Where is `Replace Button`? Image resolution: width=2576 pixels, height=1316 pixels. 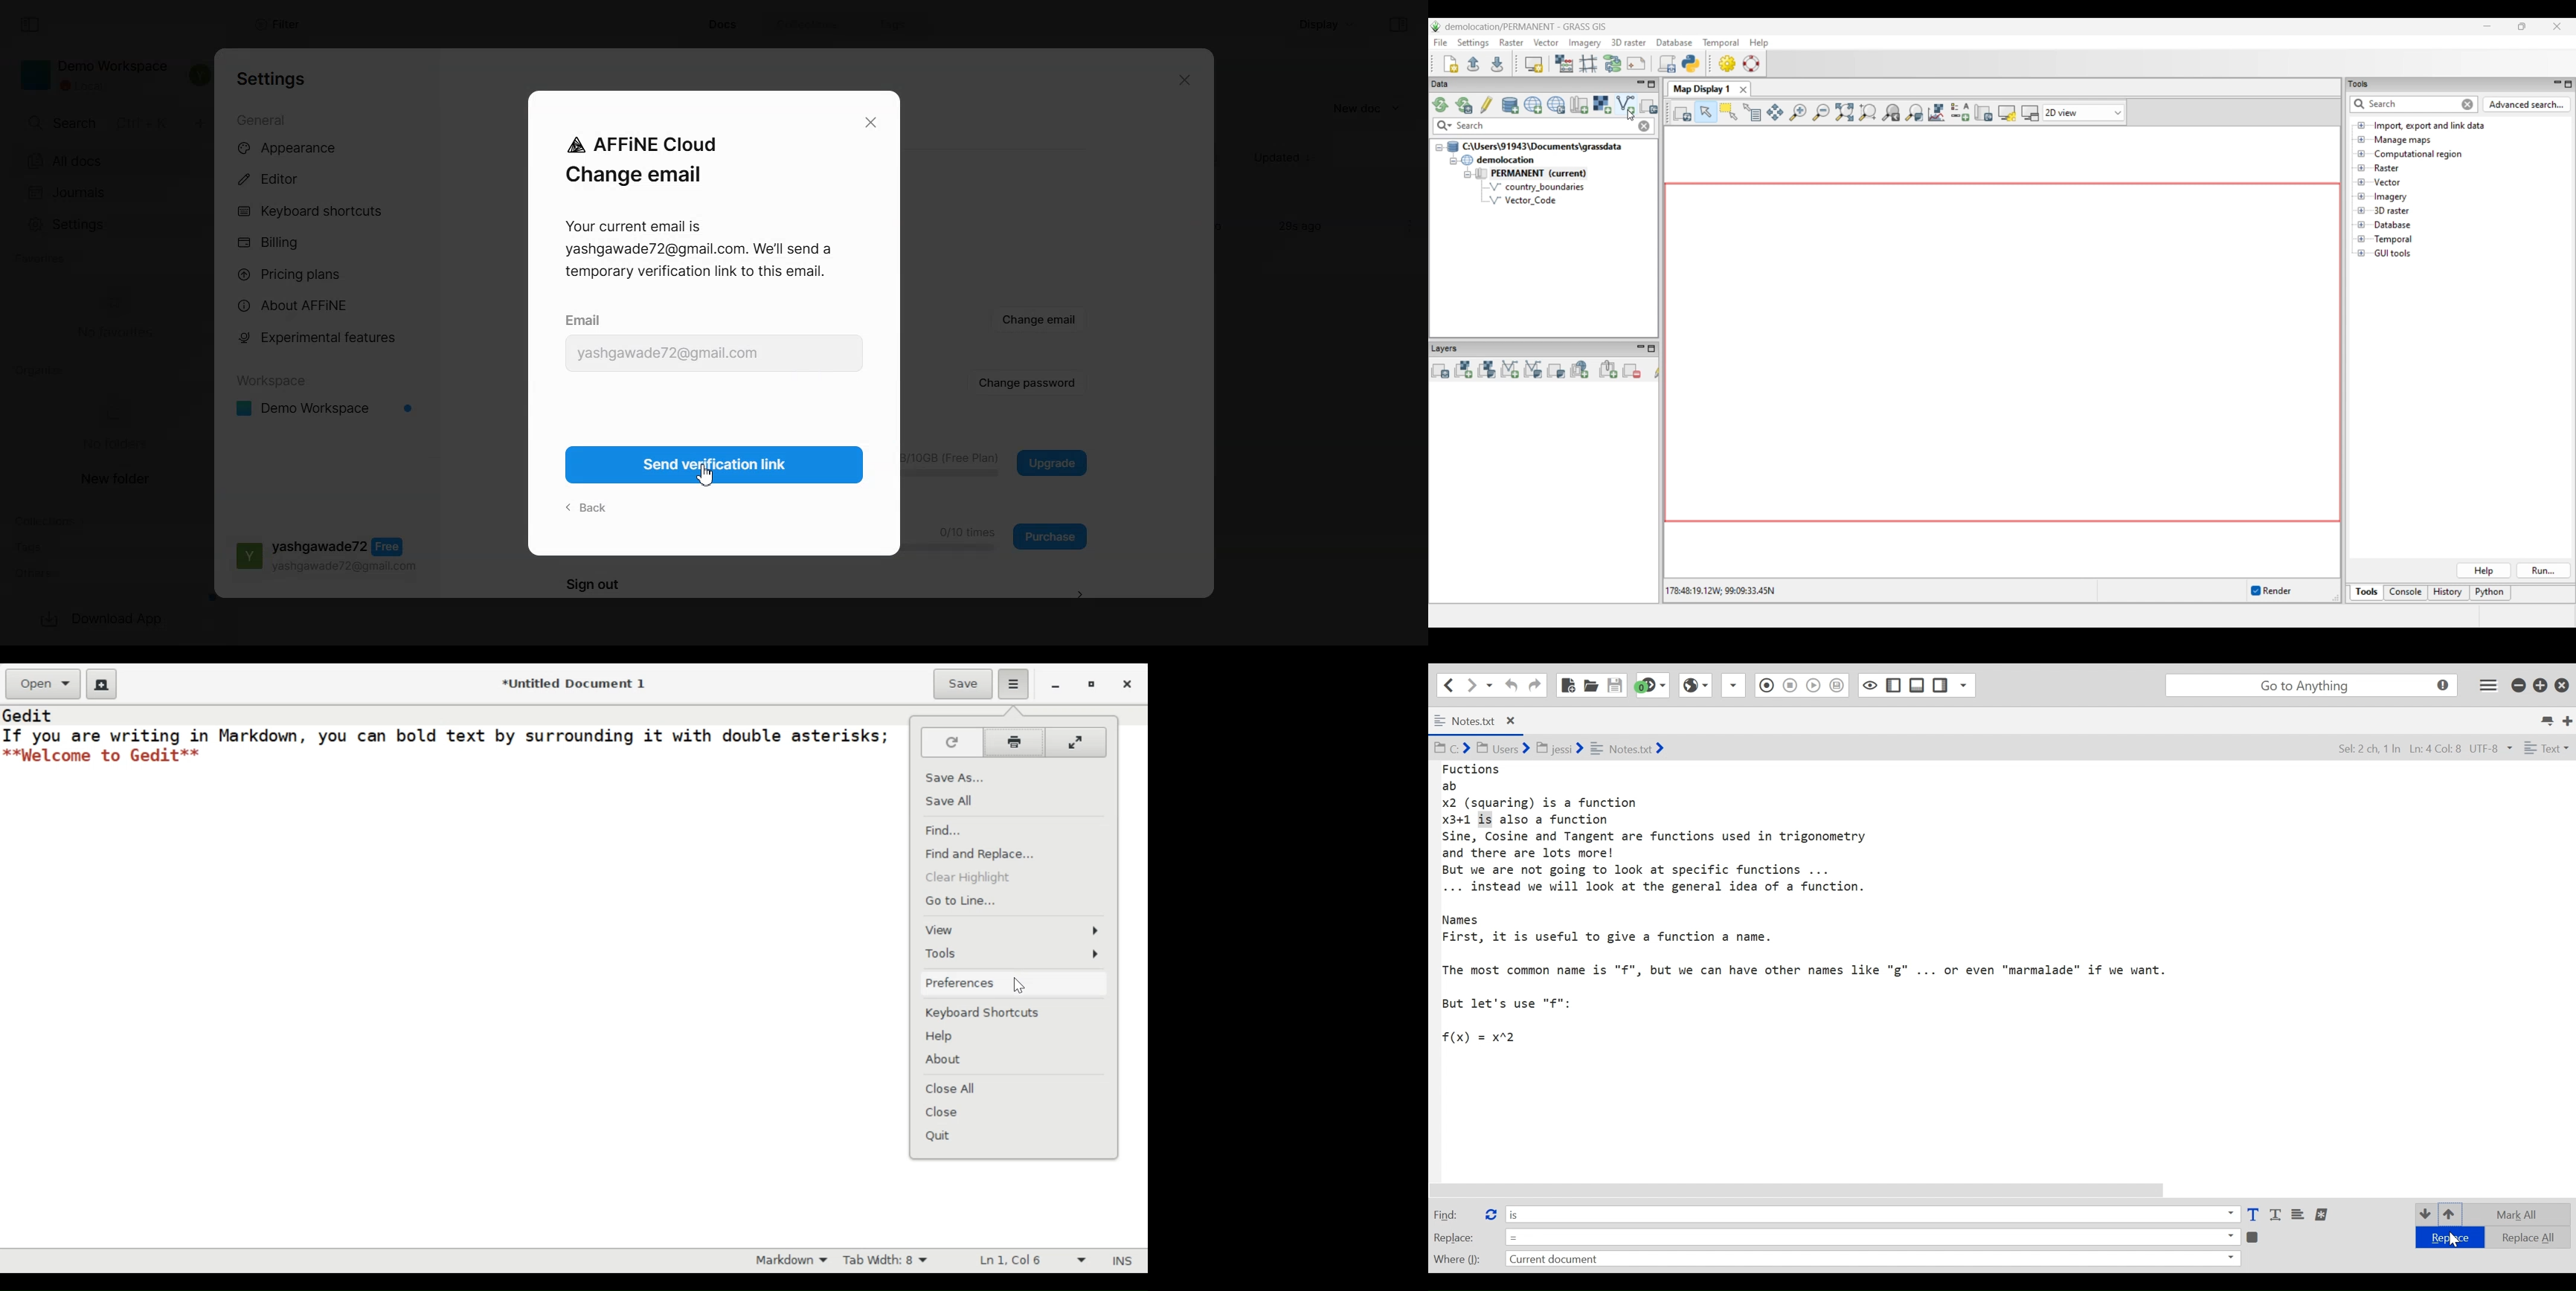 Replace Button is located at coordinates (1490, 1213).